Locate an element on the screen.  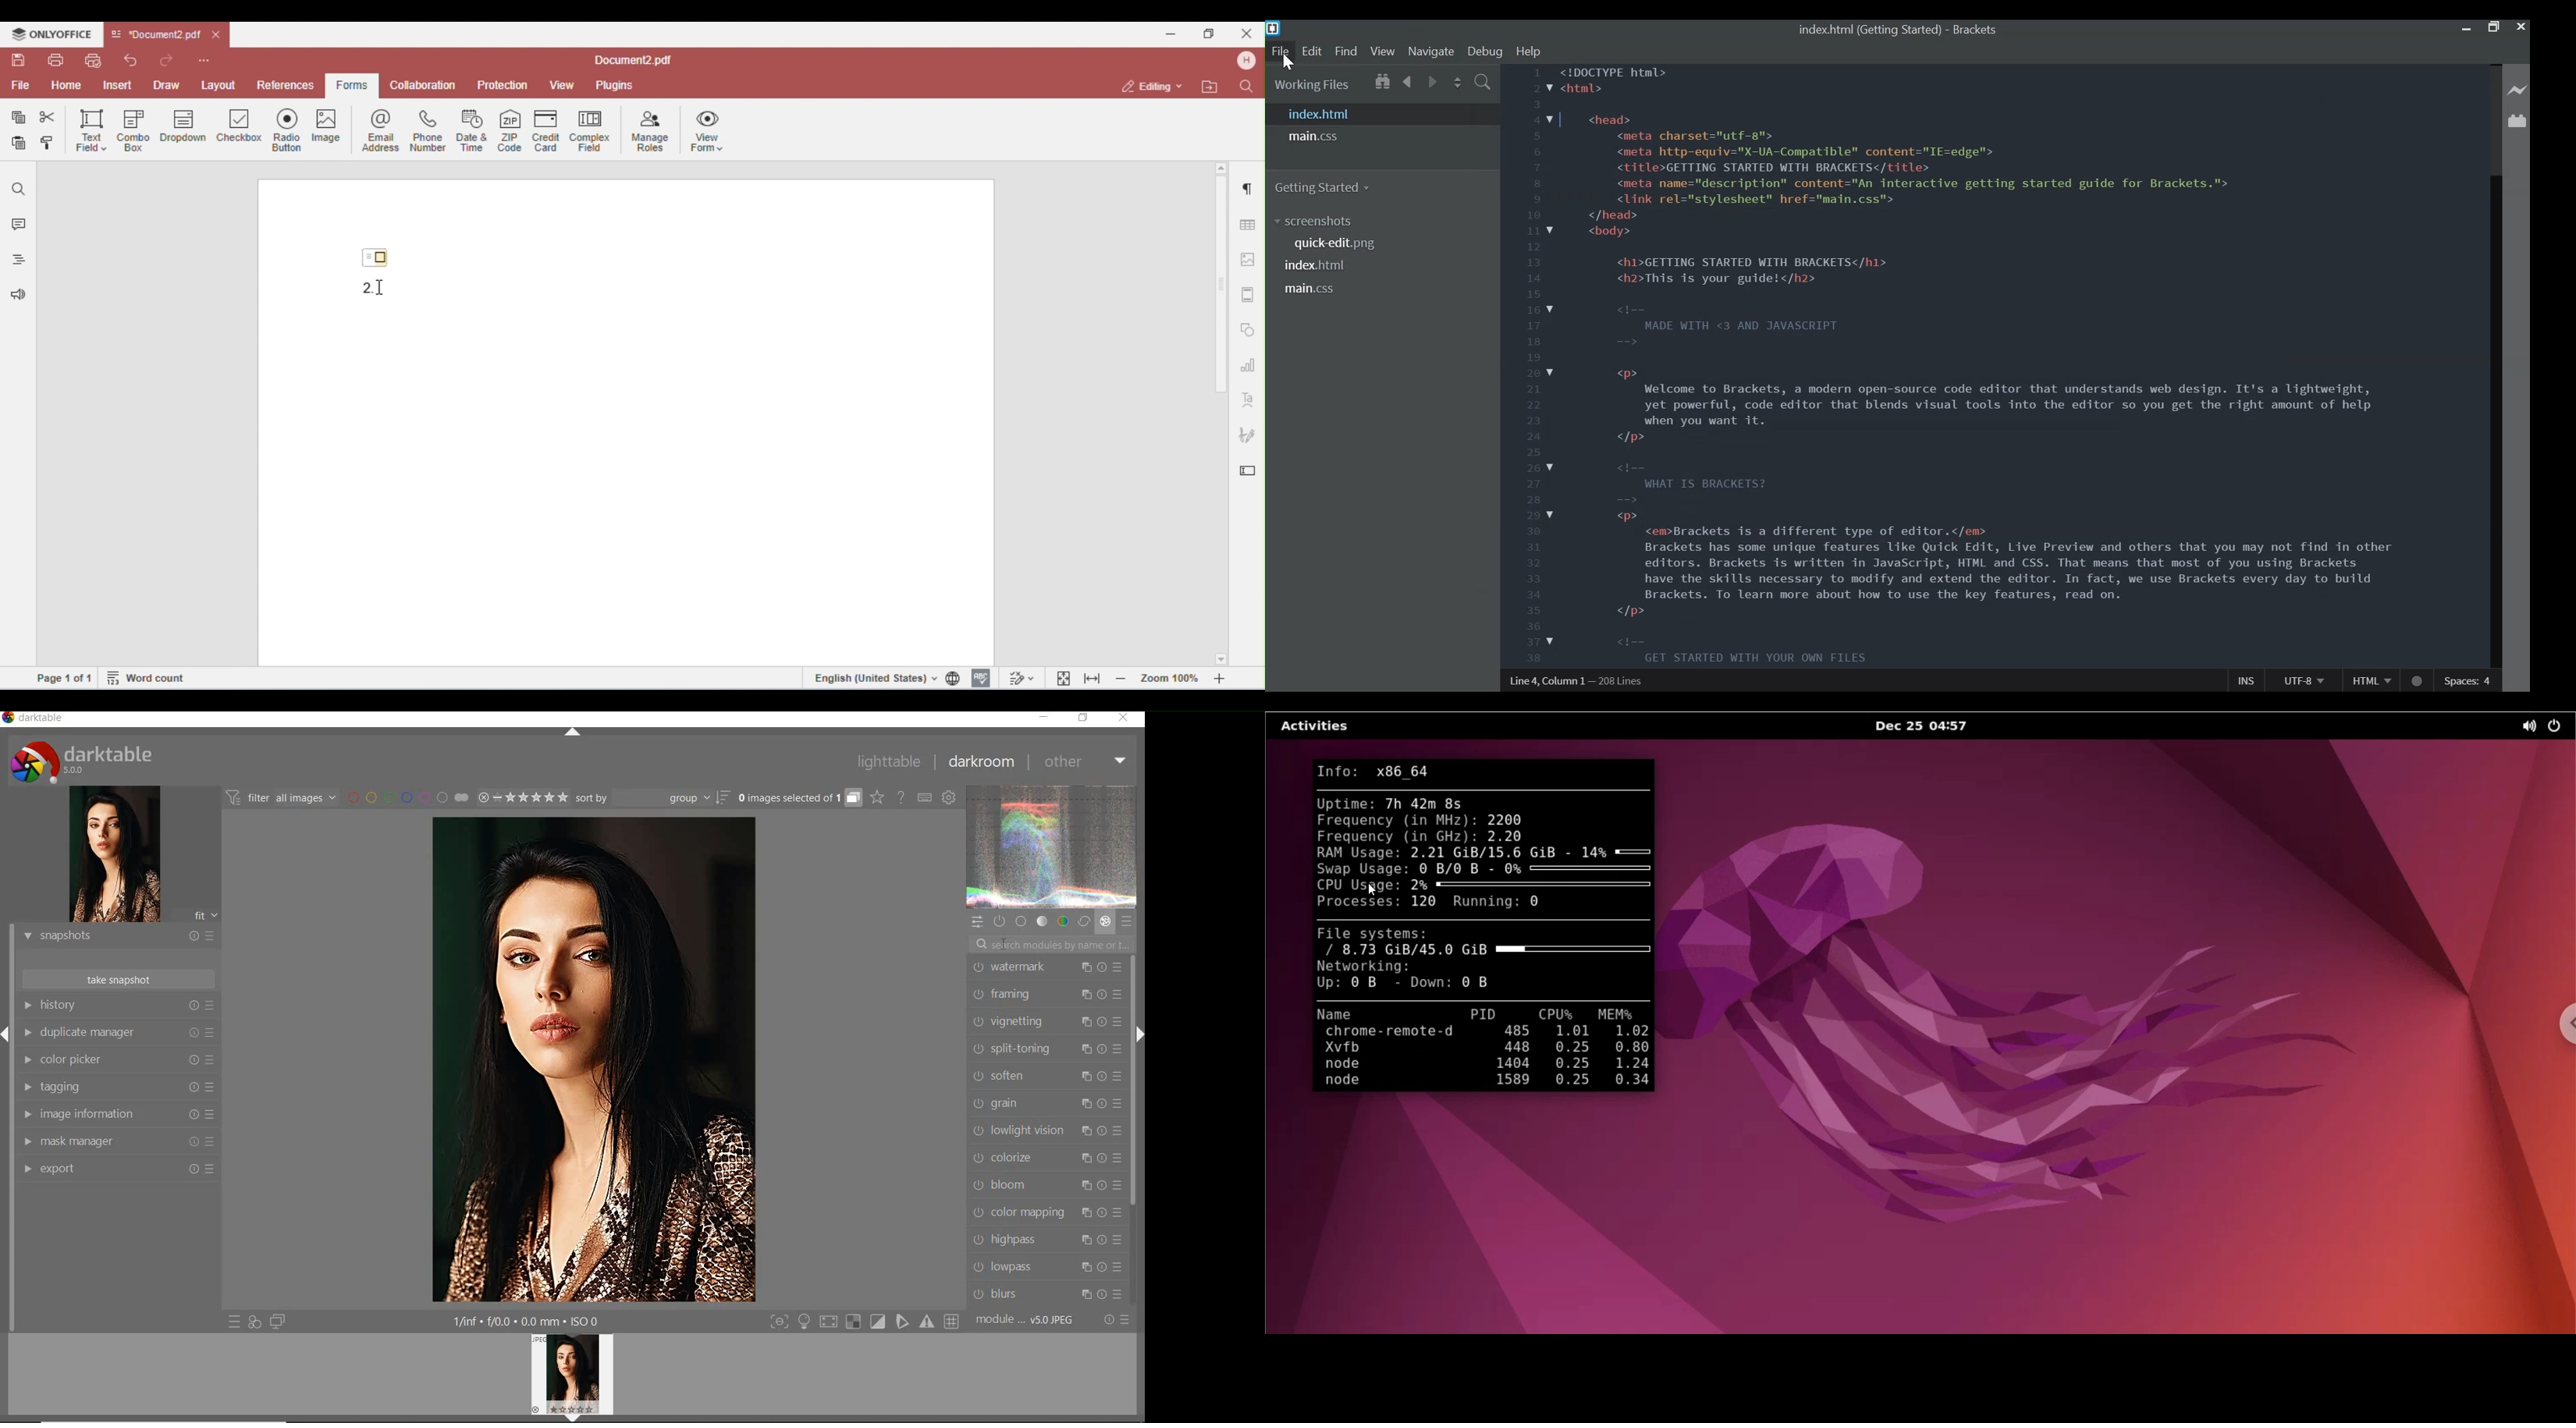
Live Preview is located at coordinates (2517, 86).